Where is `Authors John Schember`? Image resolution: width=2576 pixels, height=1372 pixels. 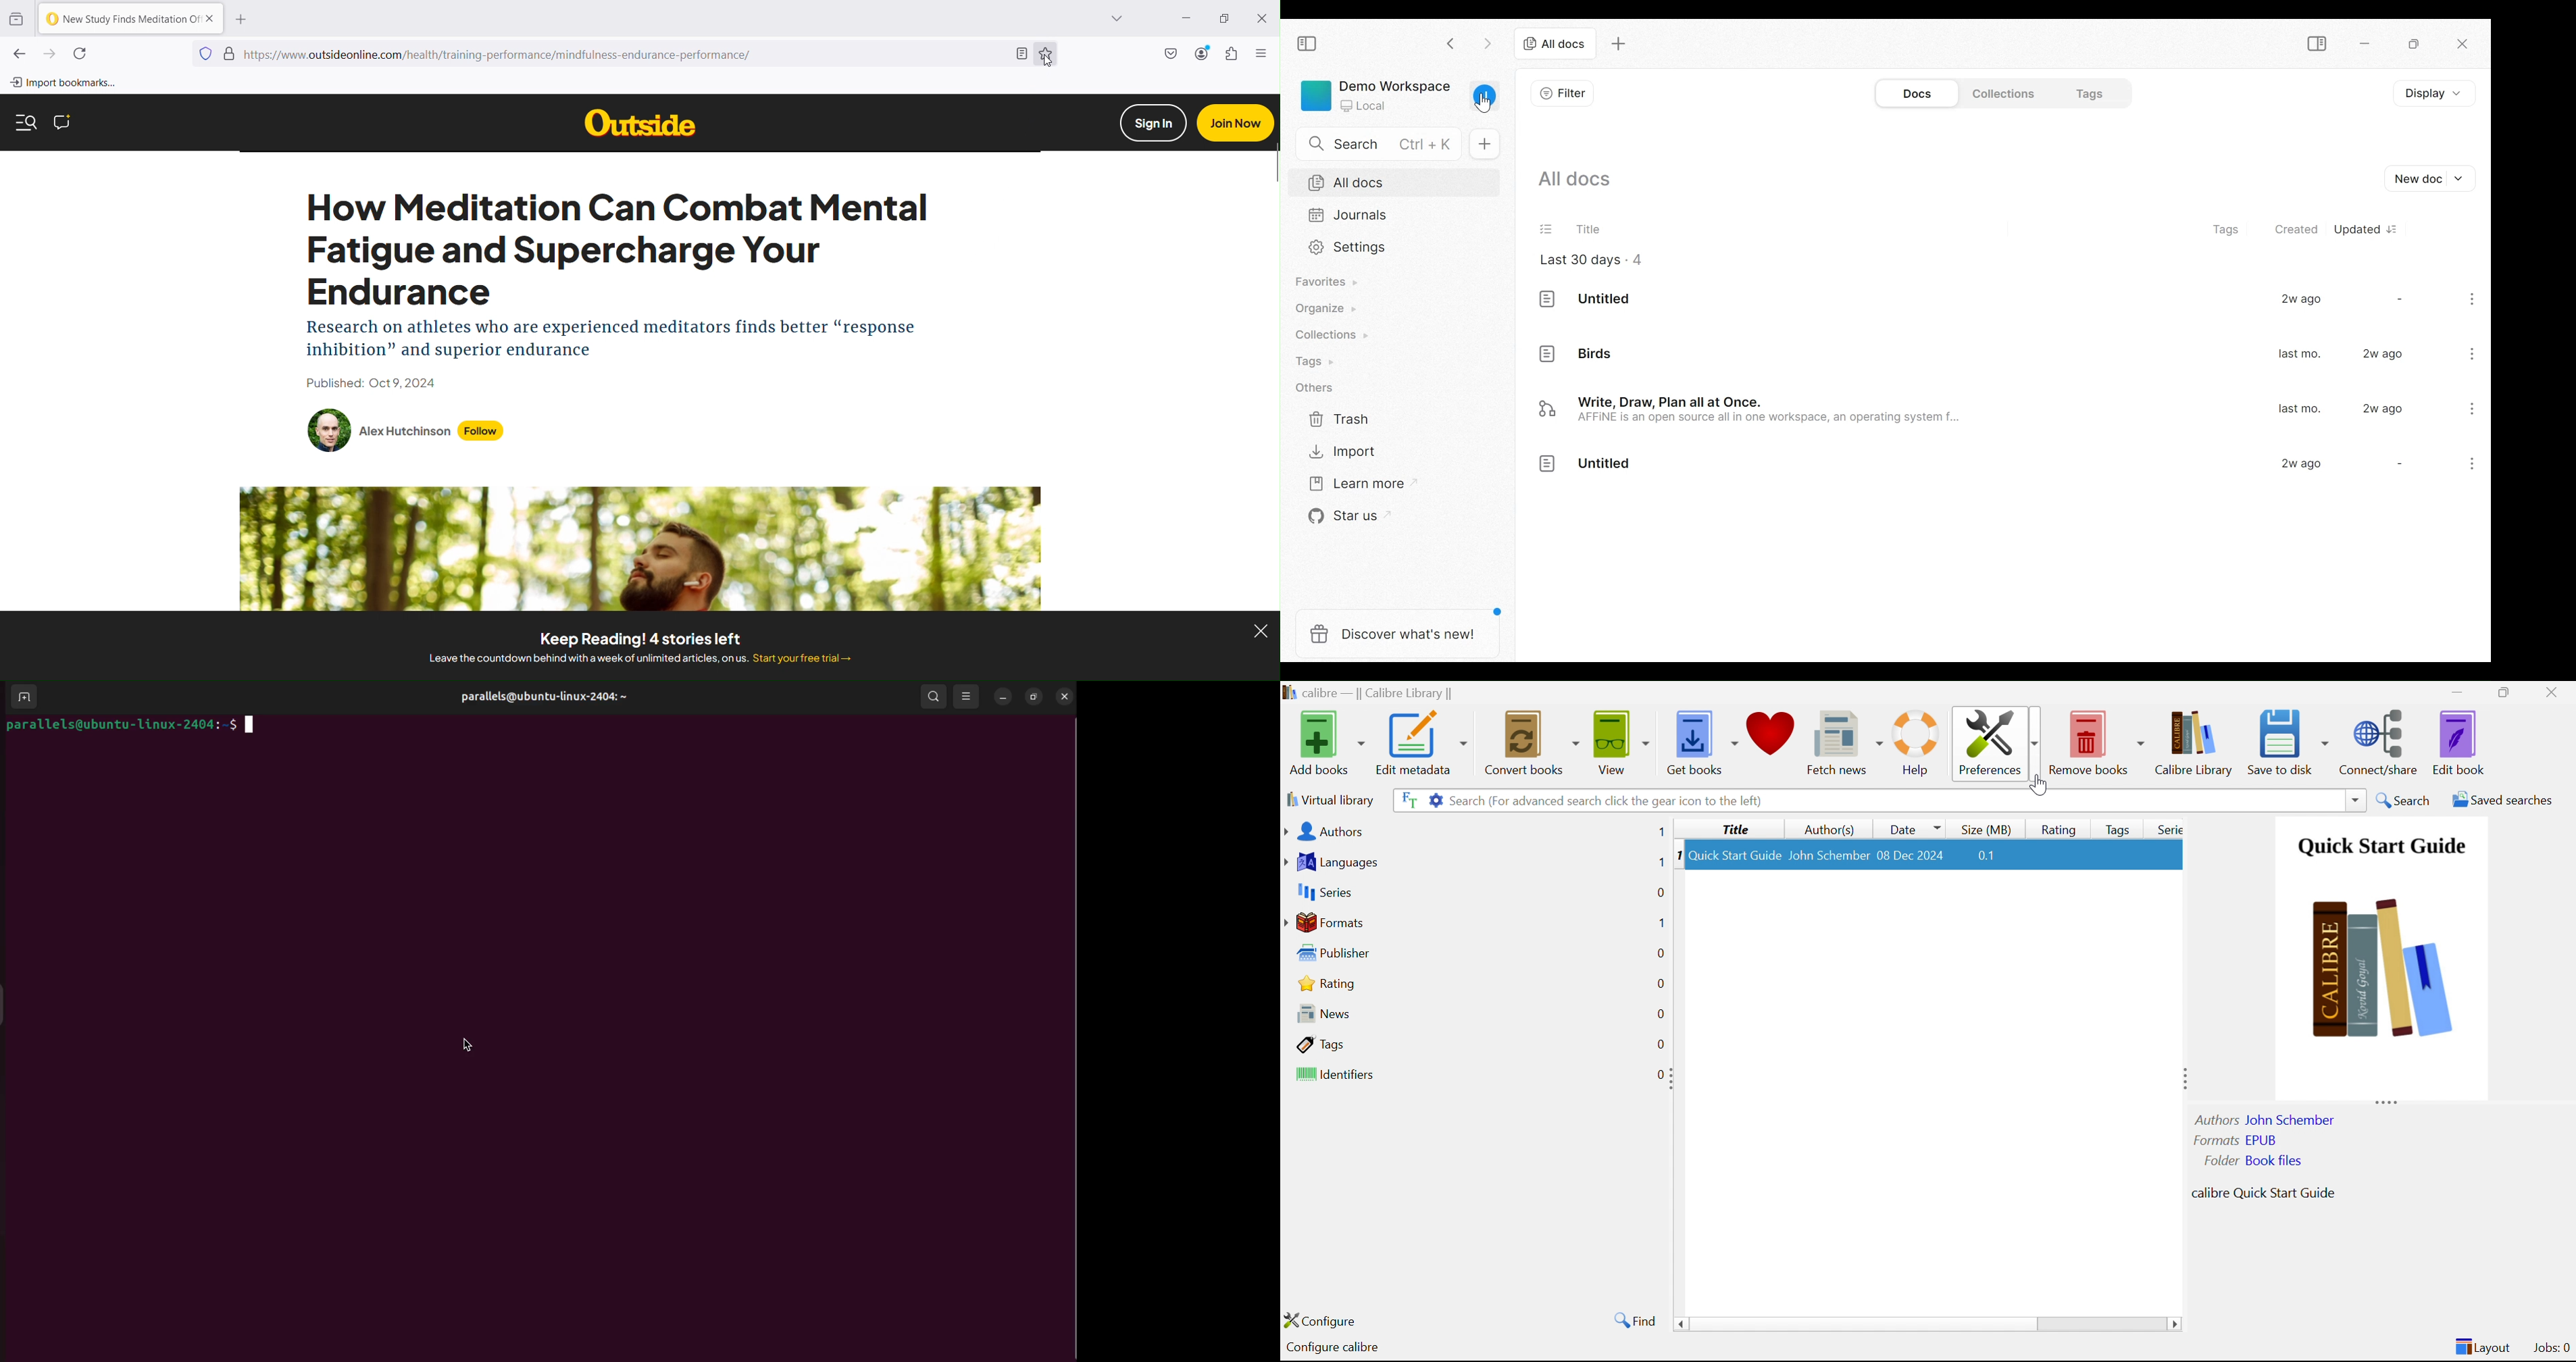 Authors John Schember is located at coordinates (2266, 1120).